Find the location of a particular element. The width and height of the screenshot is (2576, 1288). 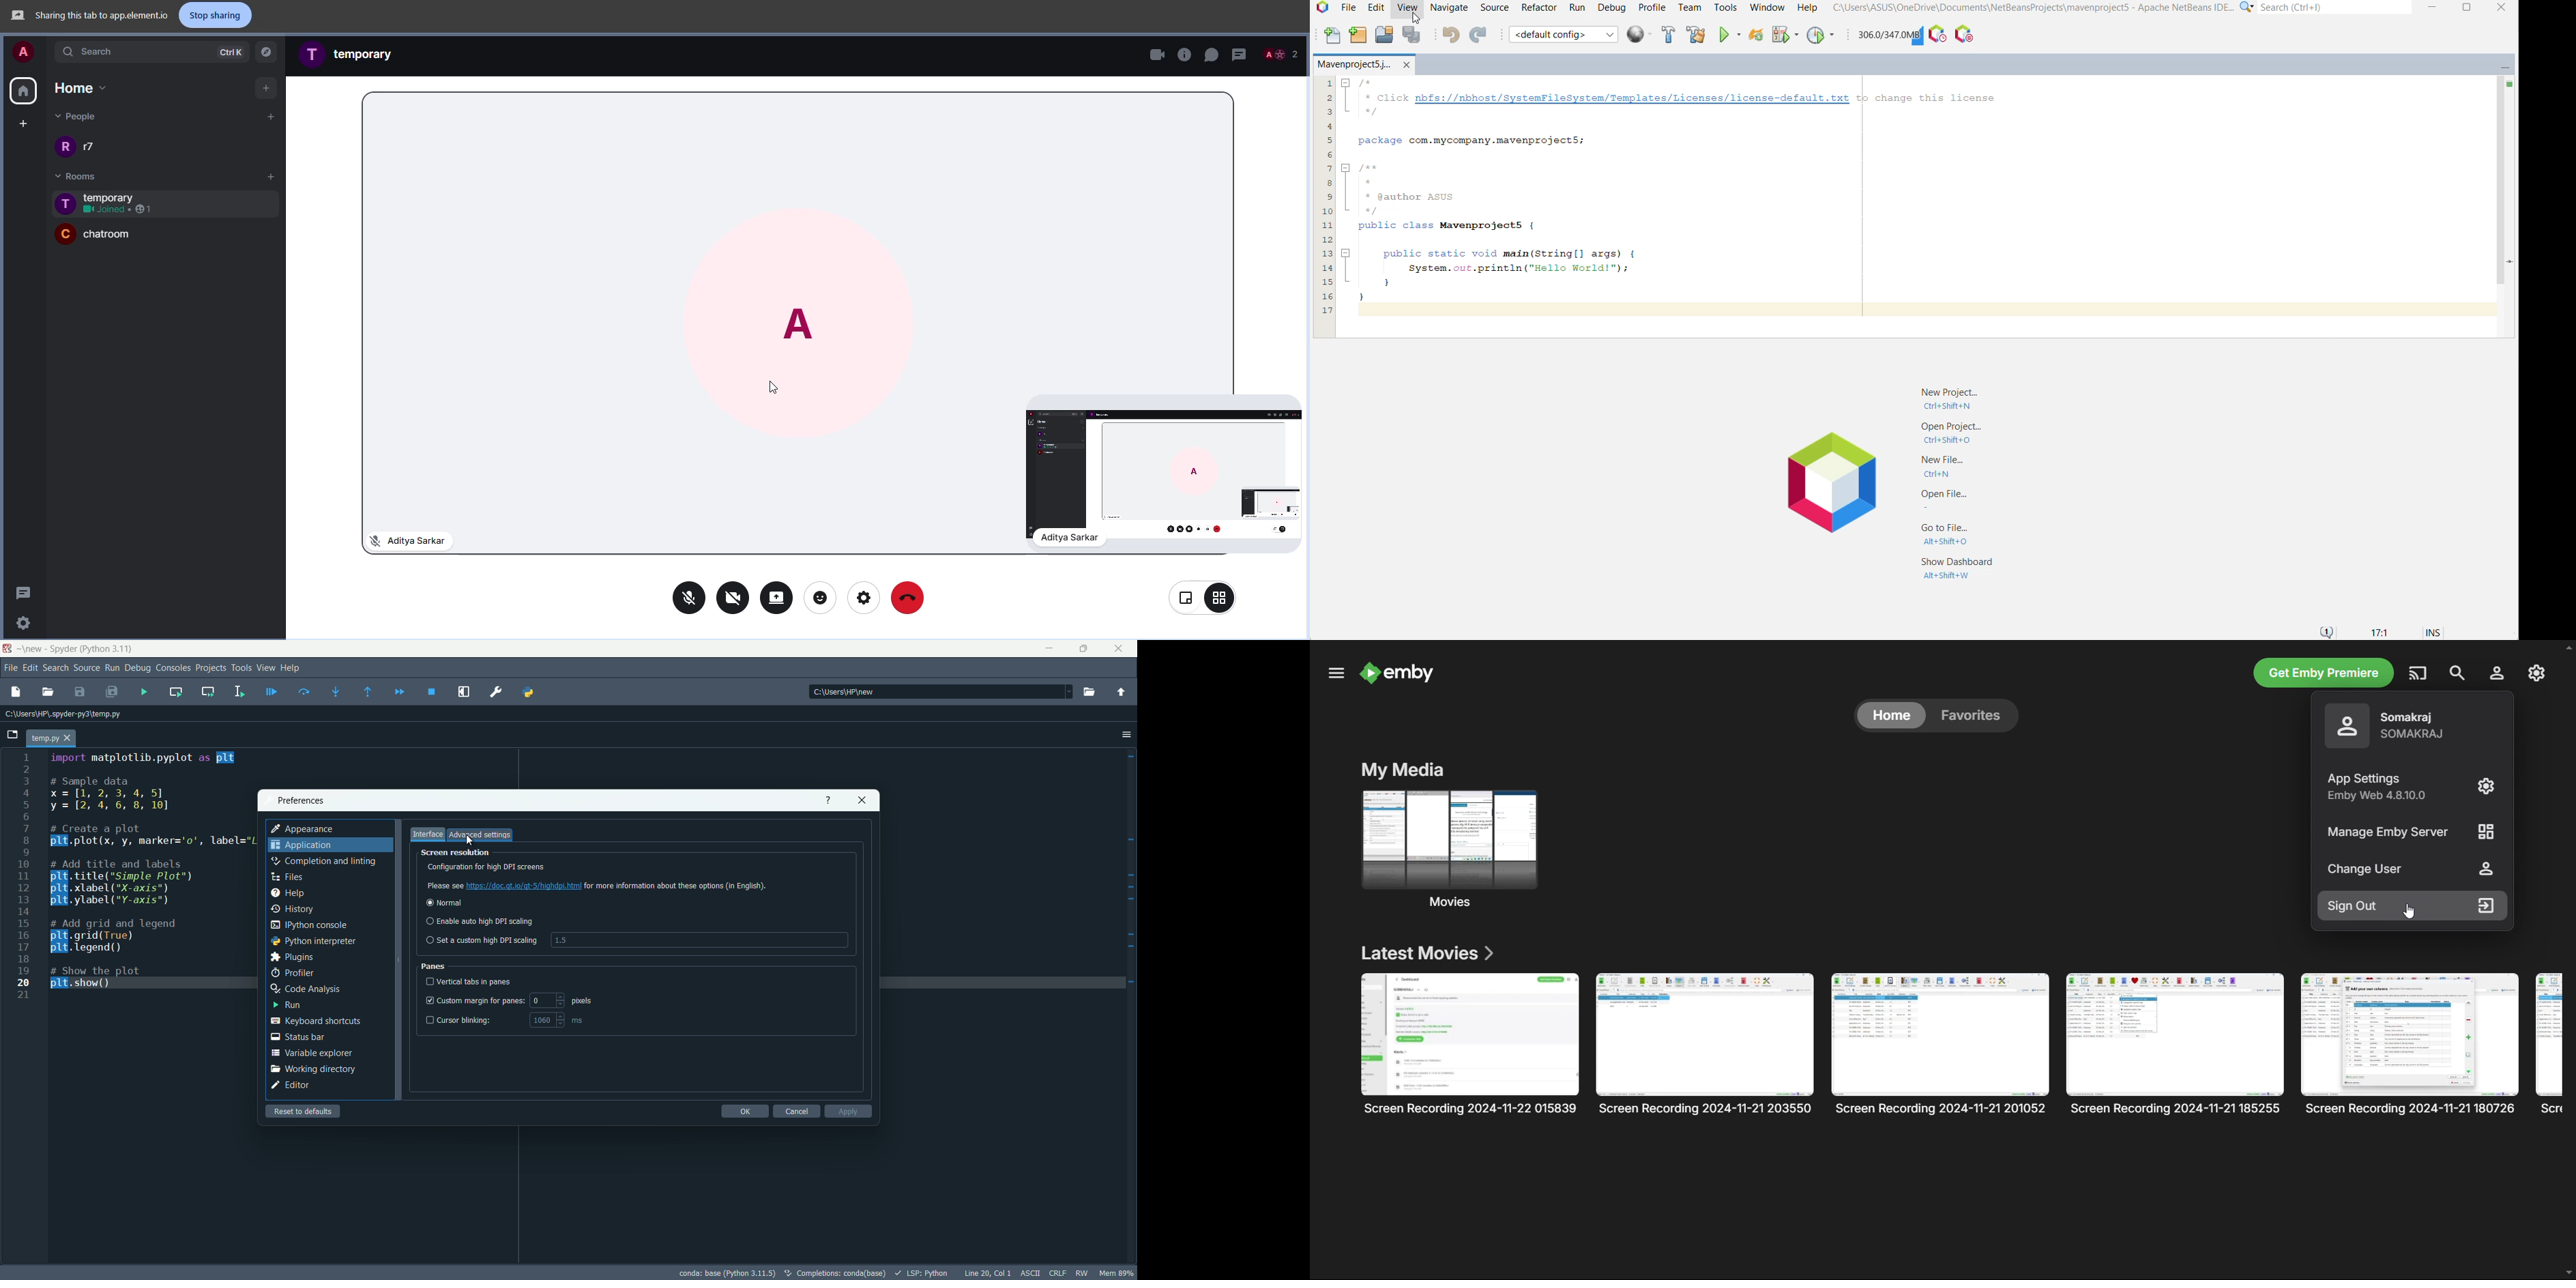

save file is located at coordinates (81, 693).